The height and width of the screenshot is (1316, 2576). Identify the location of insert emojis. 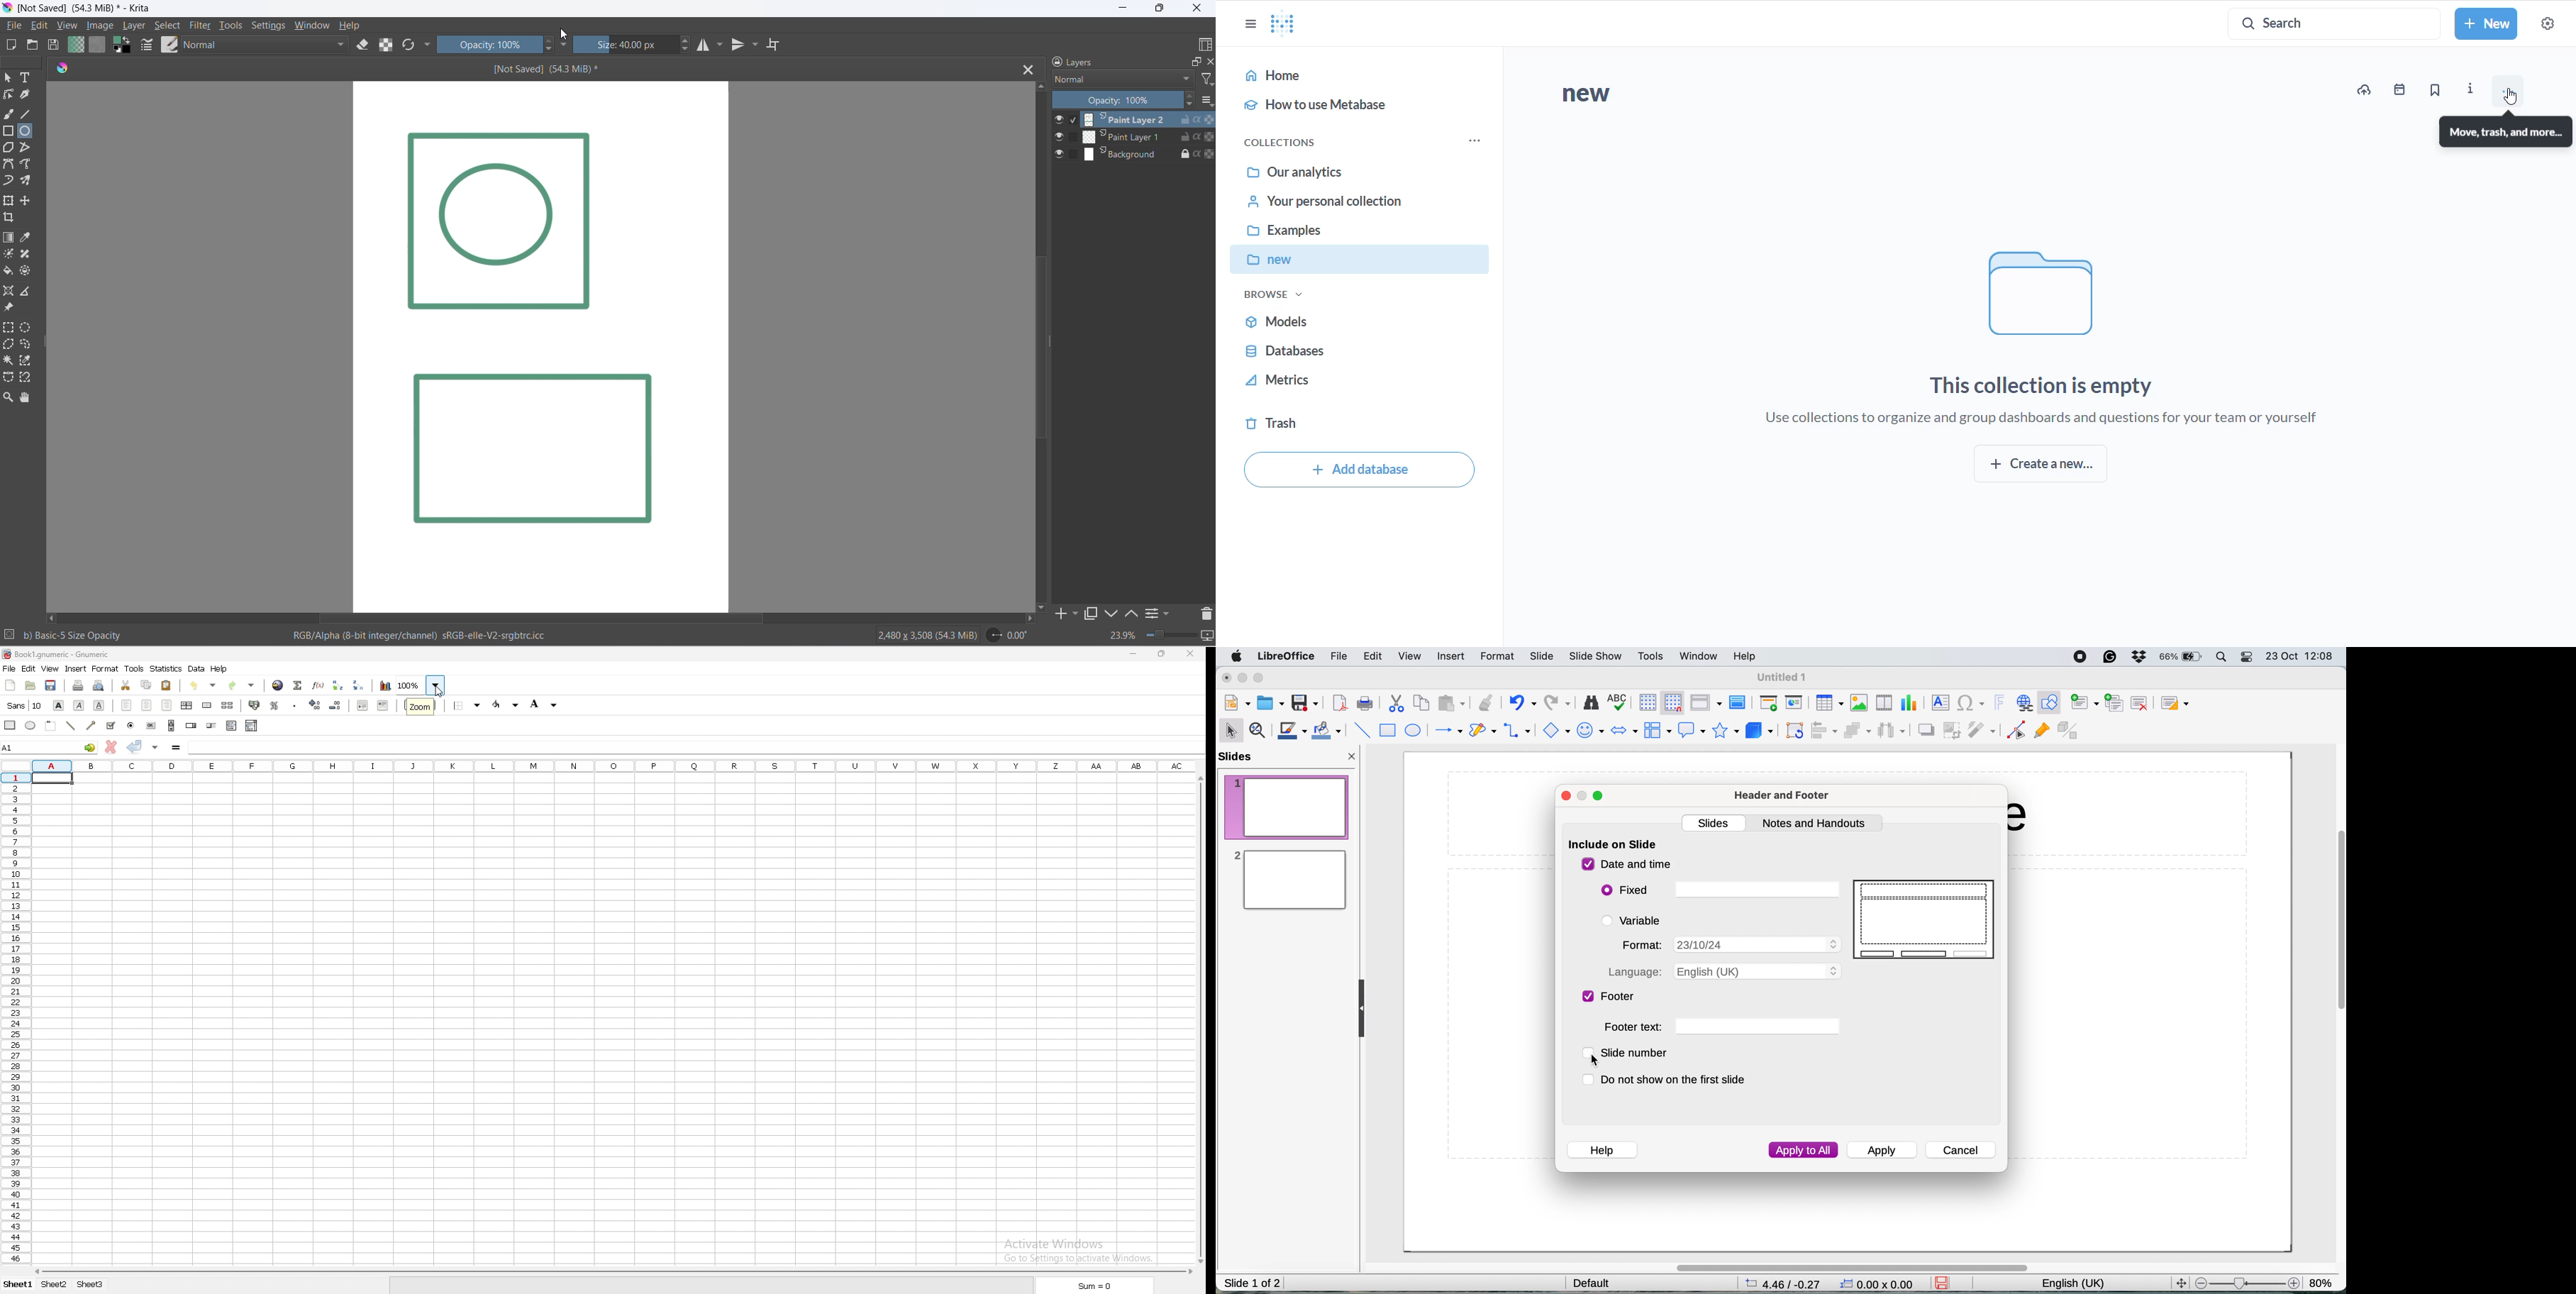
(1591, 730).